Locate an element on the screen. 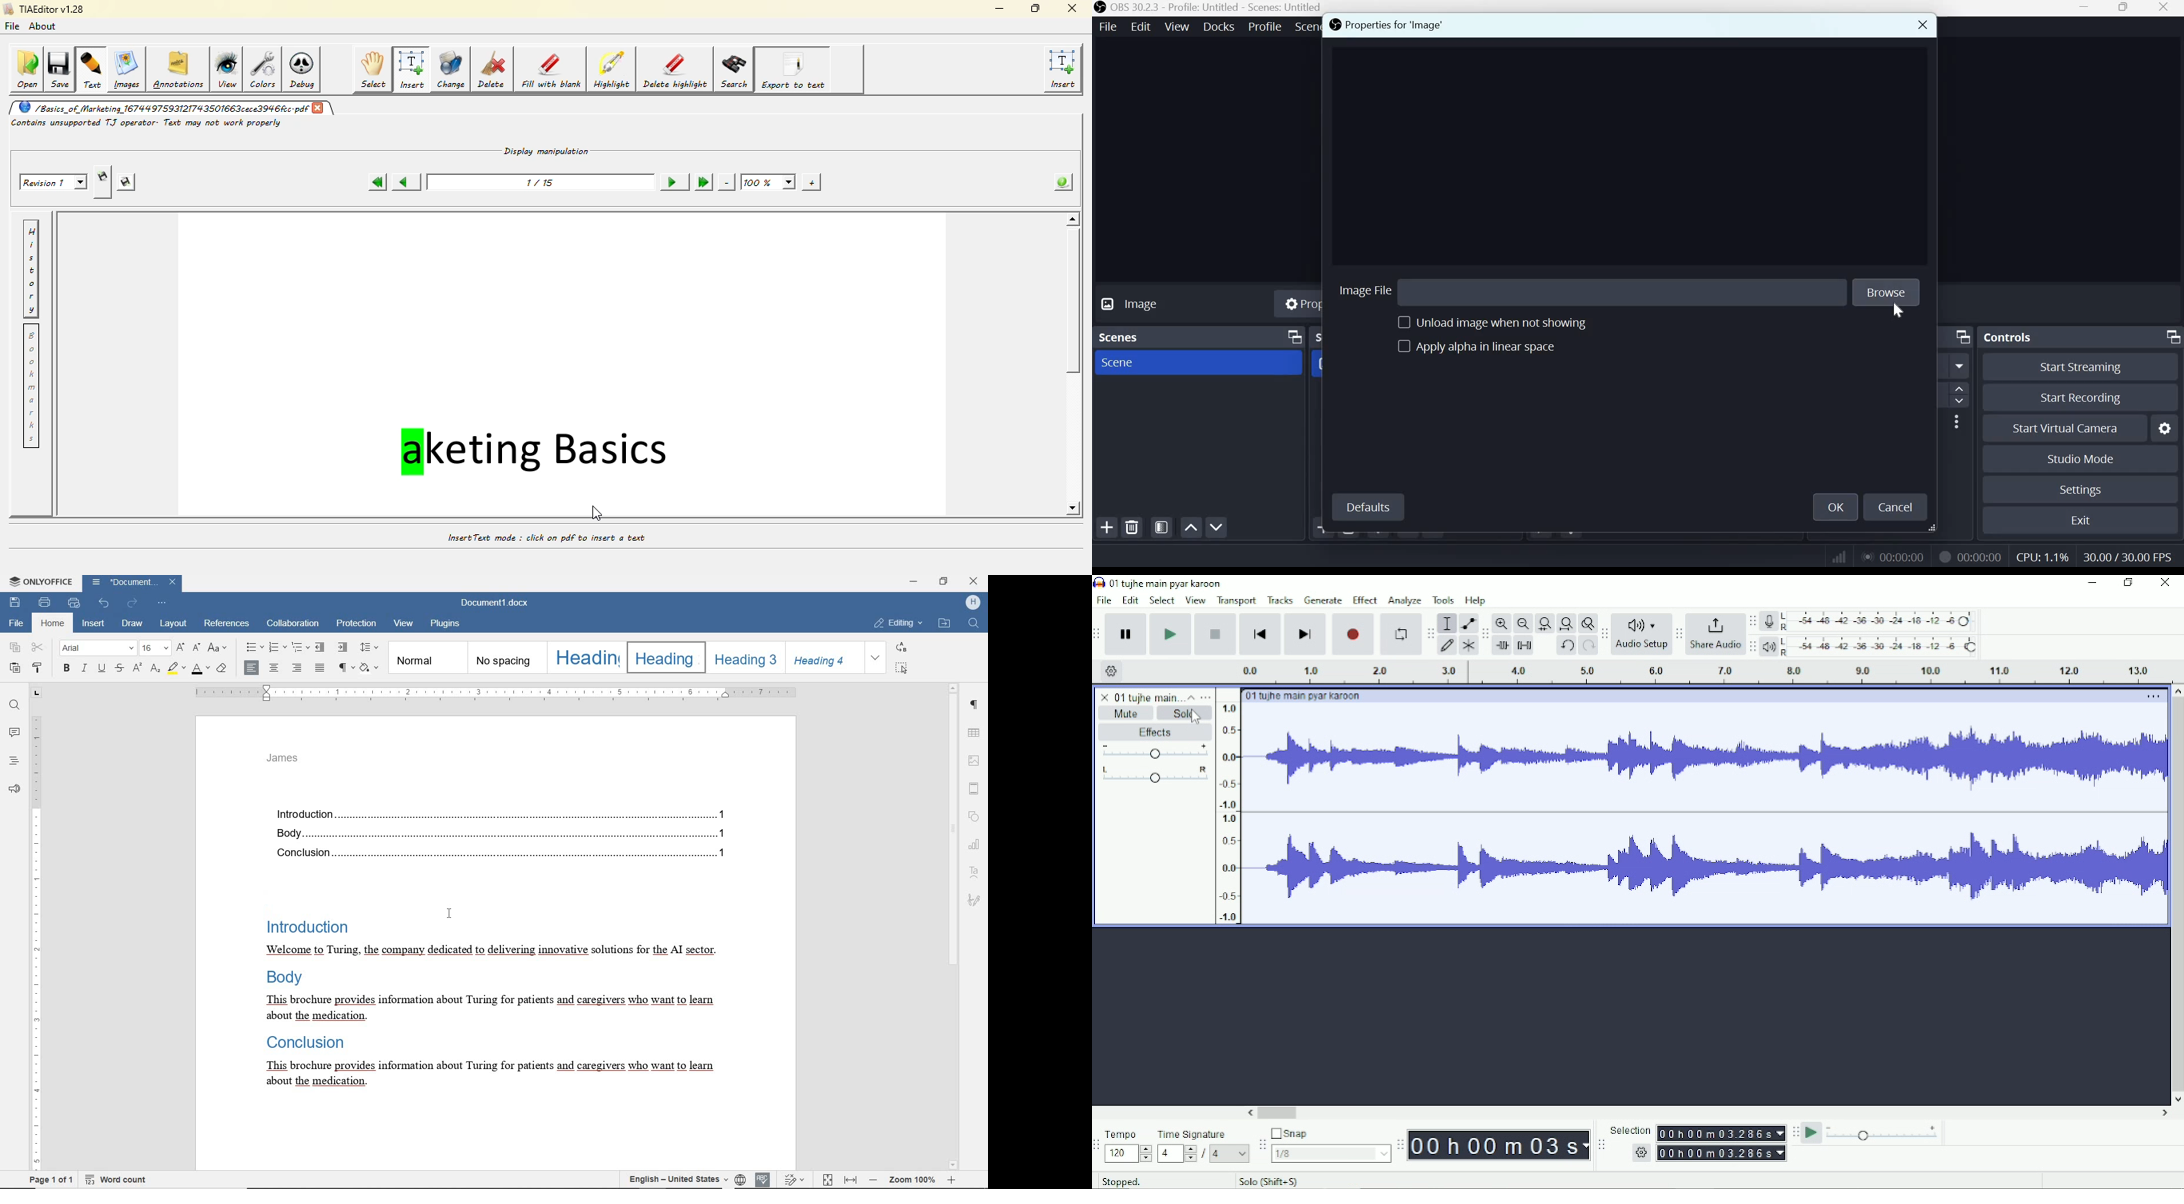  font is located at coordinates (98, 649).